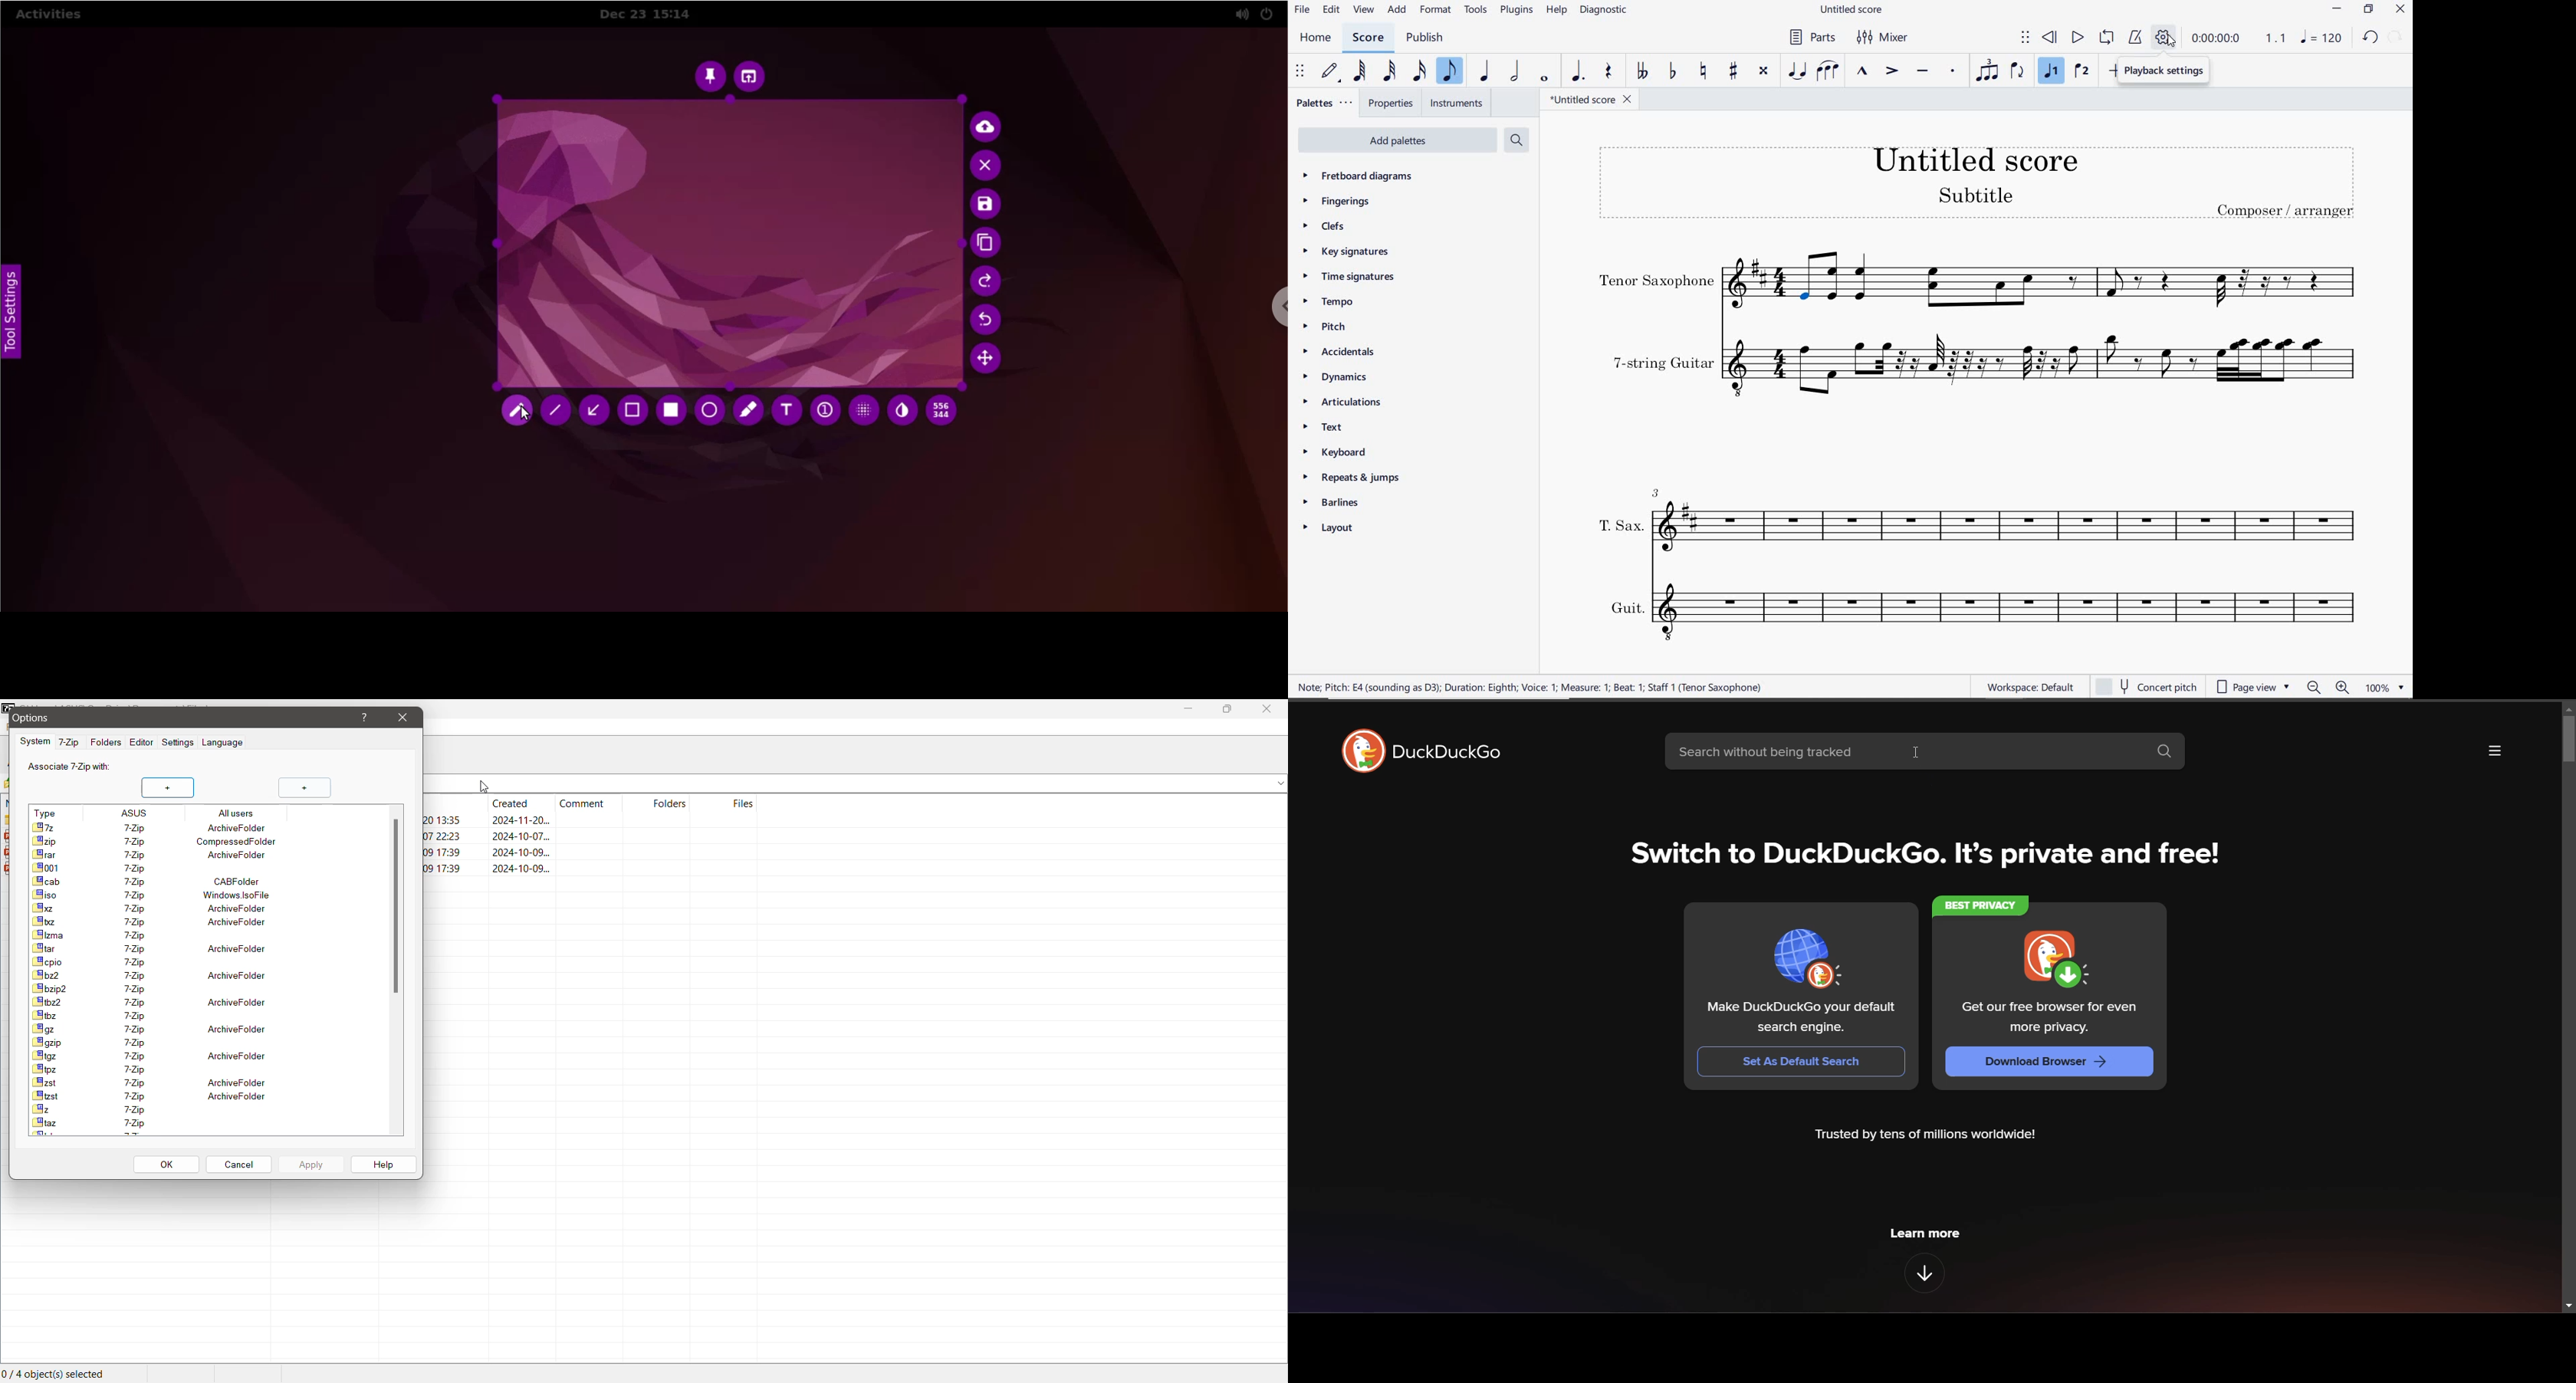 The height and width of the screenshot is (1400, 2576). I want to click on Archive Folder, so click(157, 907).